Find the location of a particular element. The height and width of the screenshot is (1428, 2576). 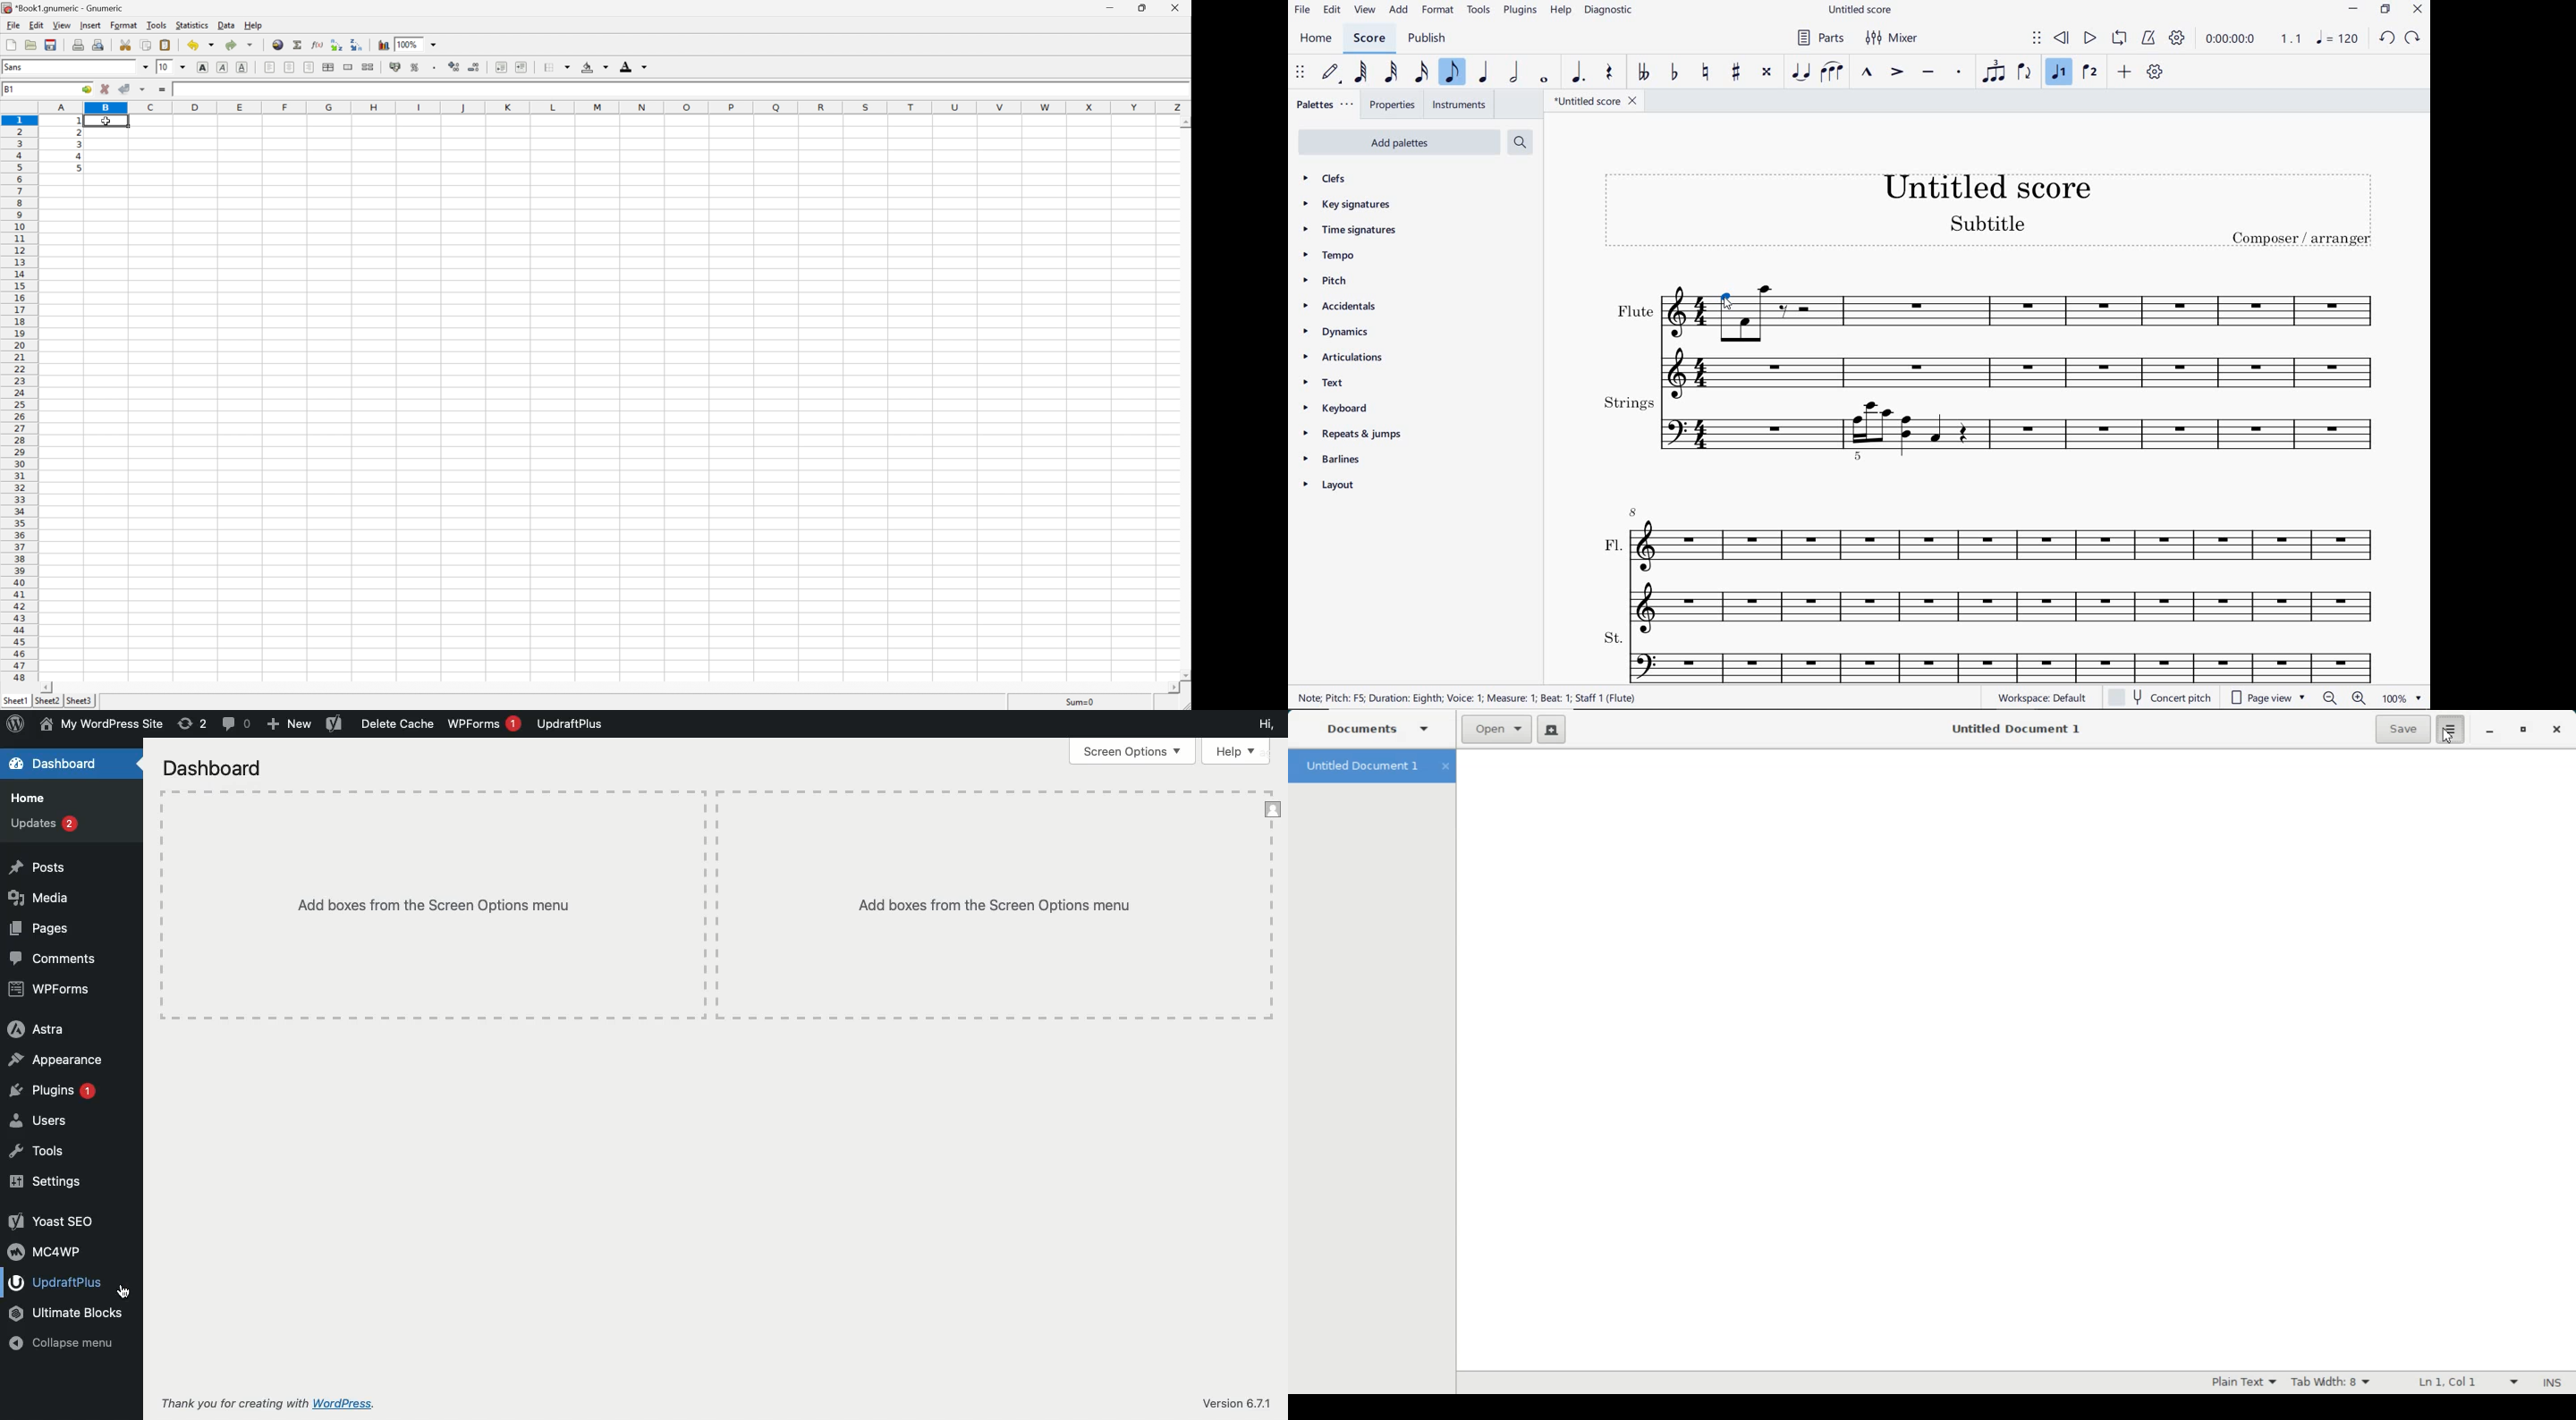

Appearance is located at coordinates (56, 1060).